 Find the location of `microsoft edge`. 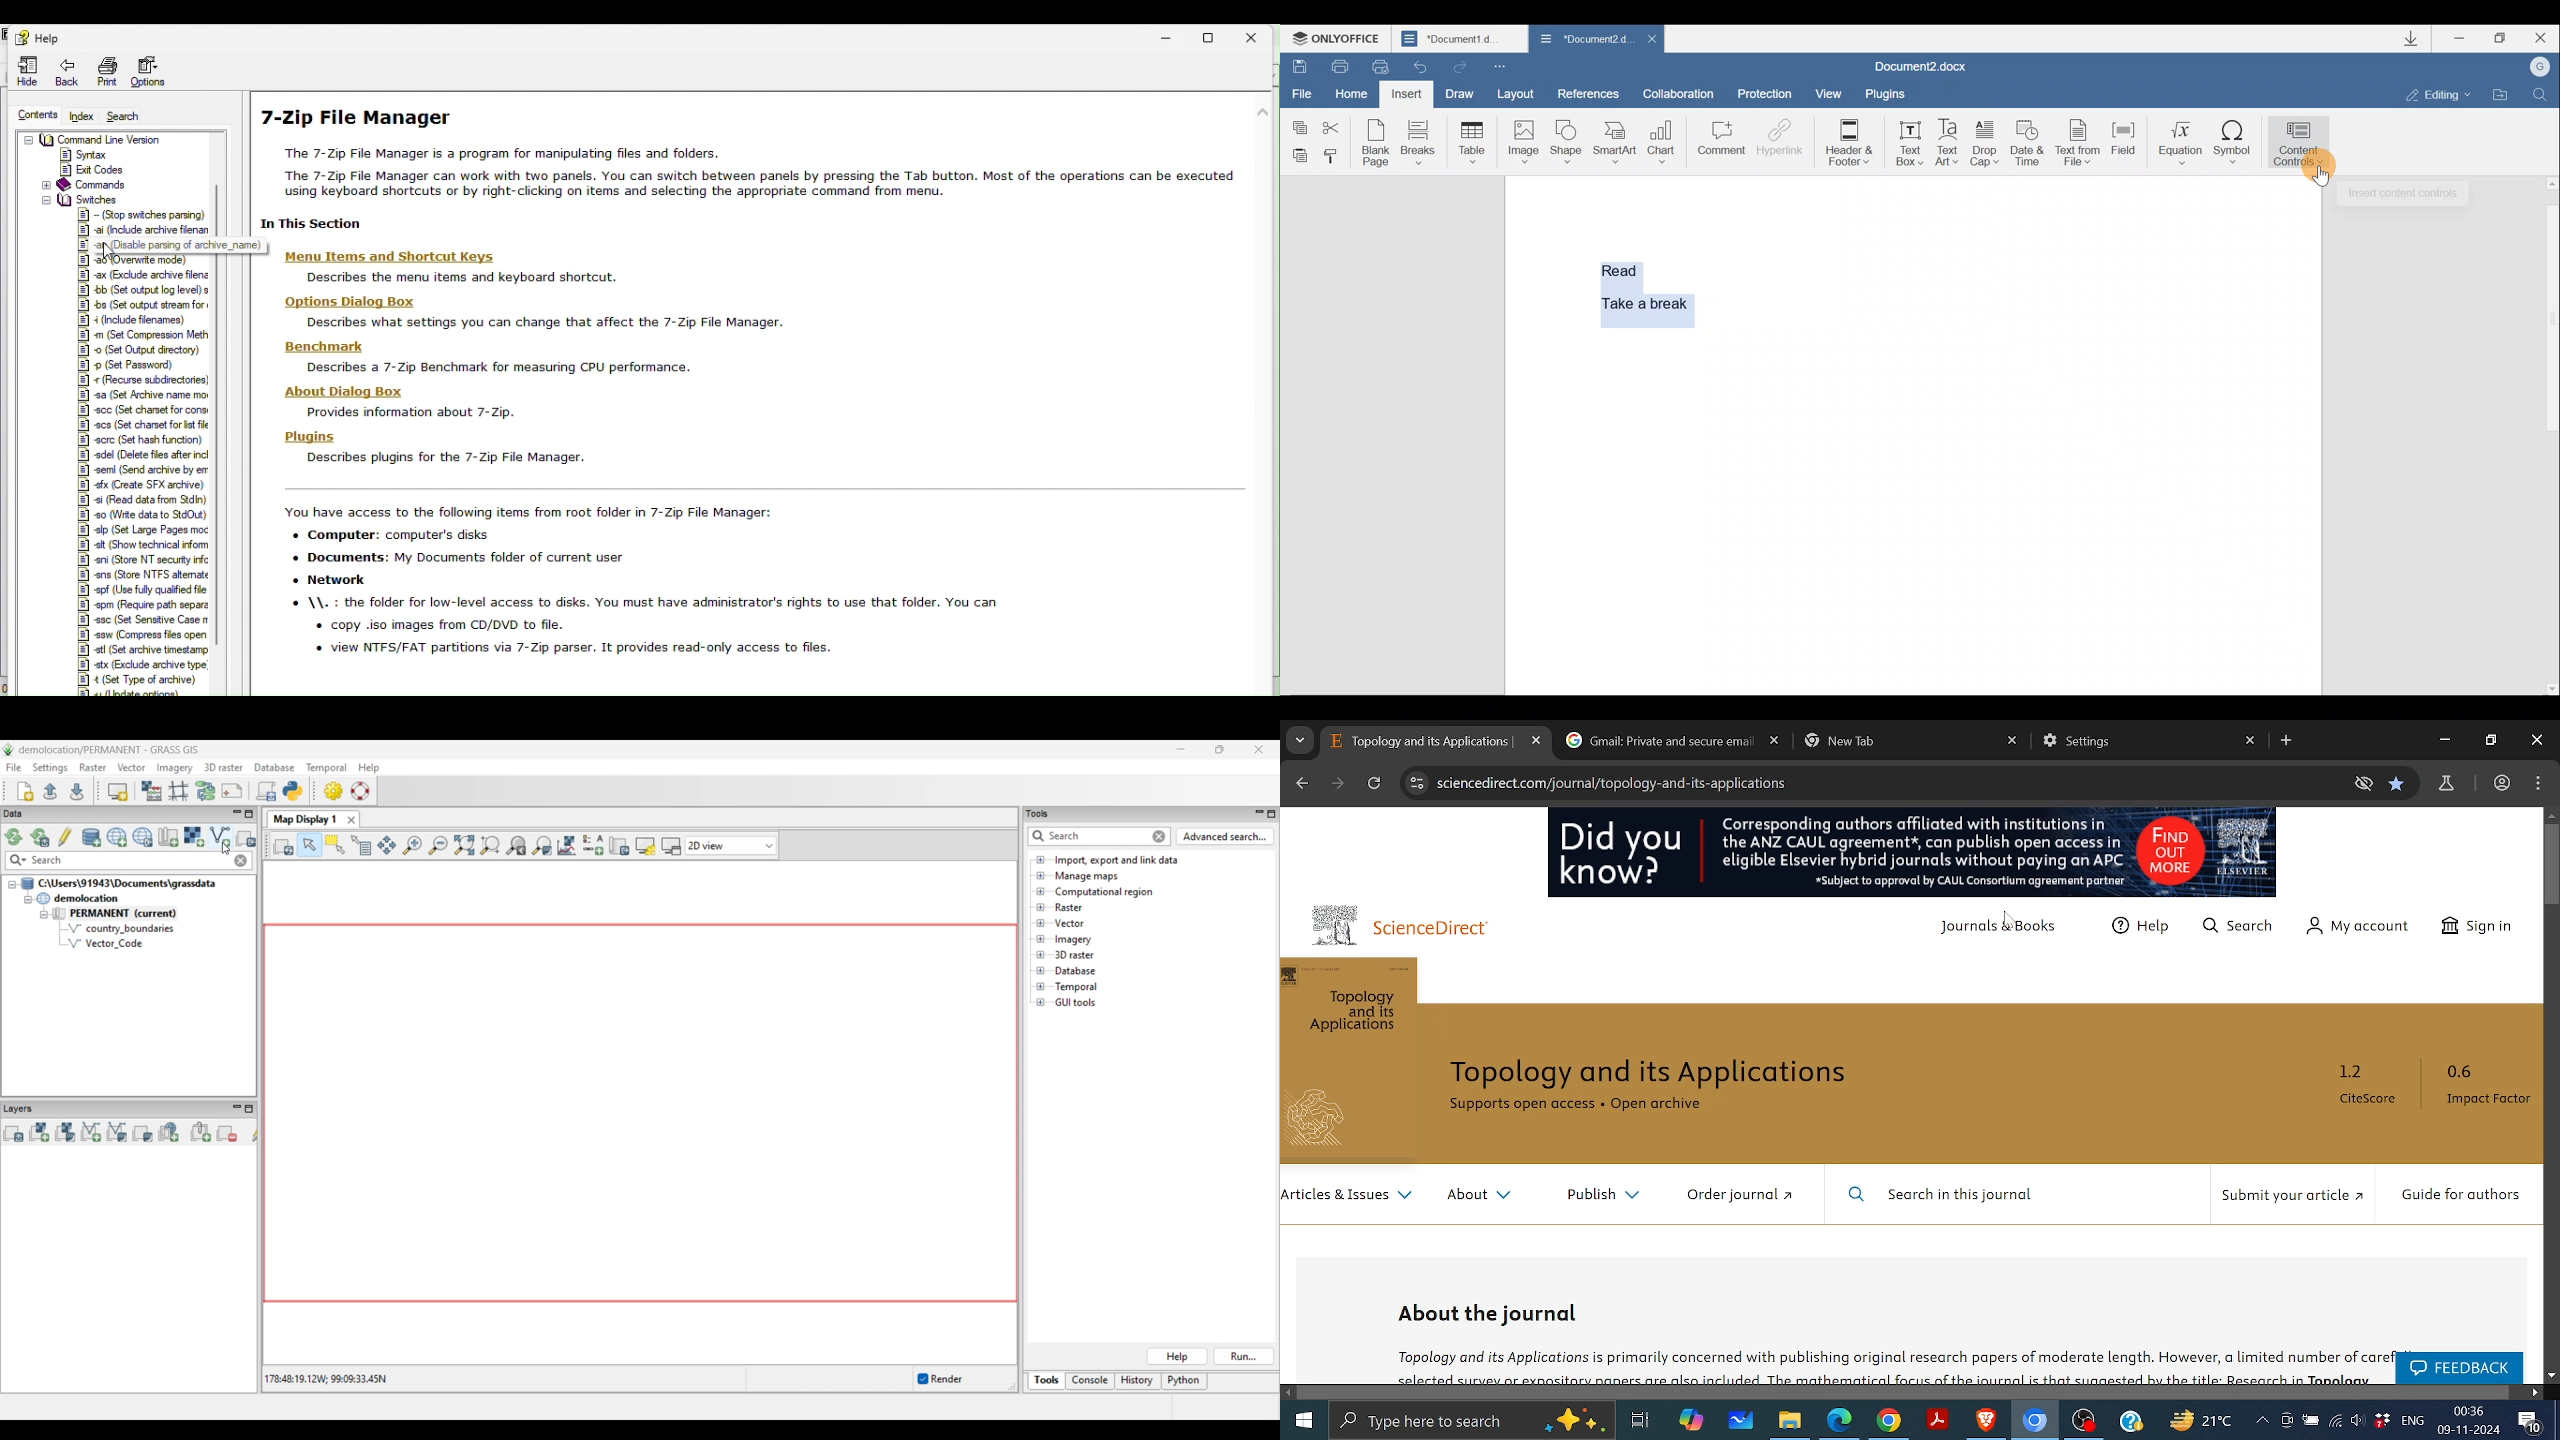

microsoft edge is located at coordinates (1841, 1423).